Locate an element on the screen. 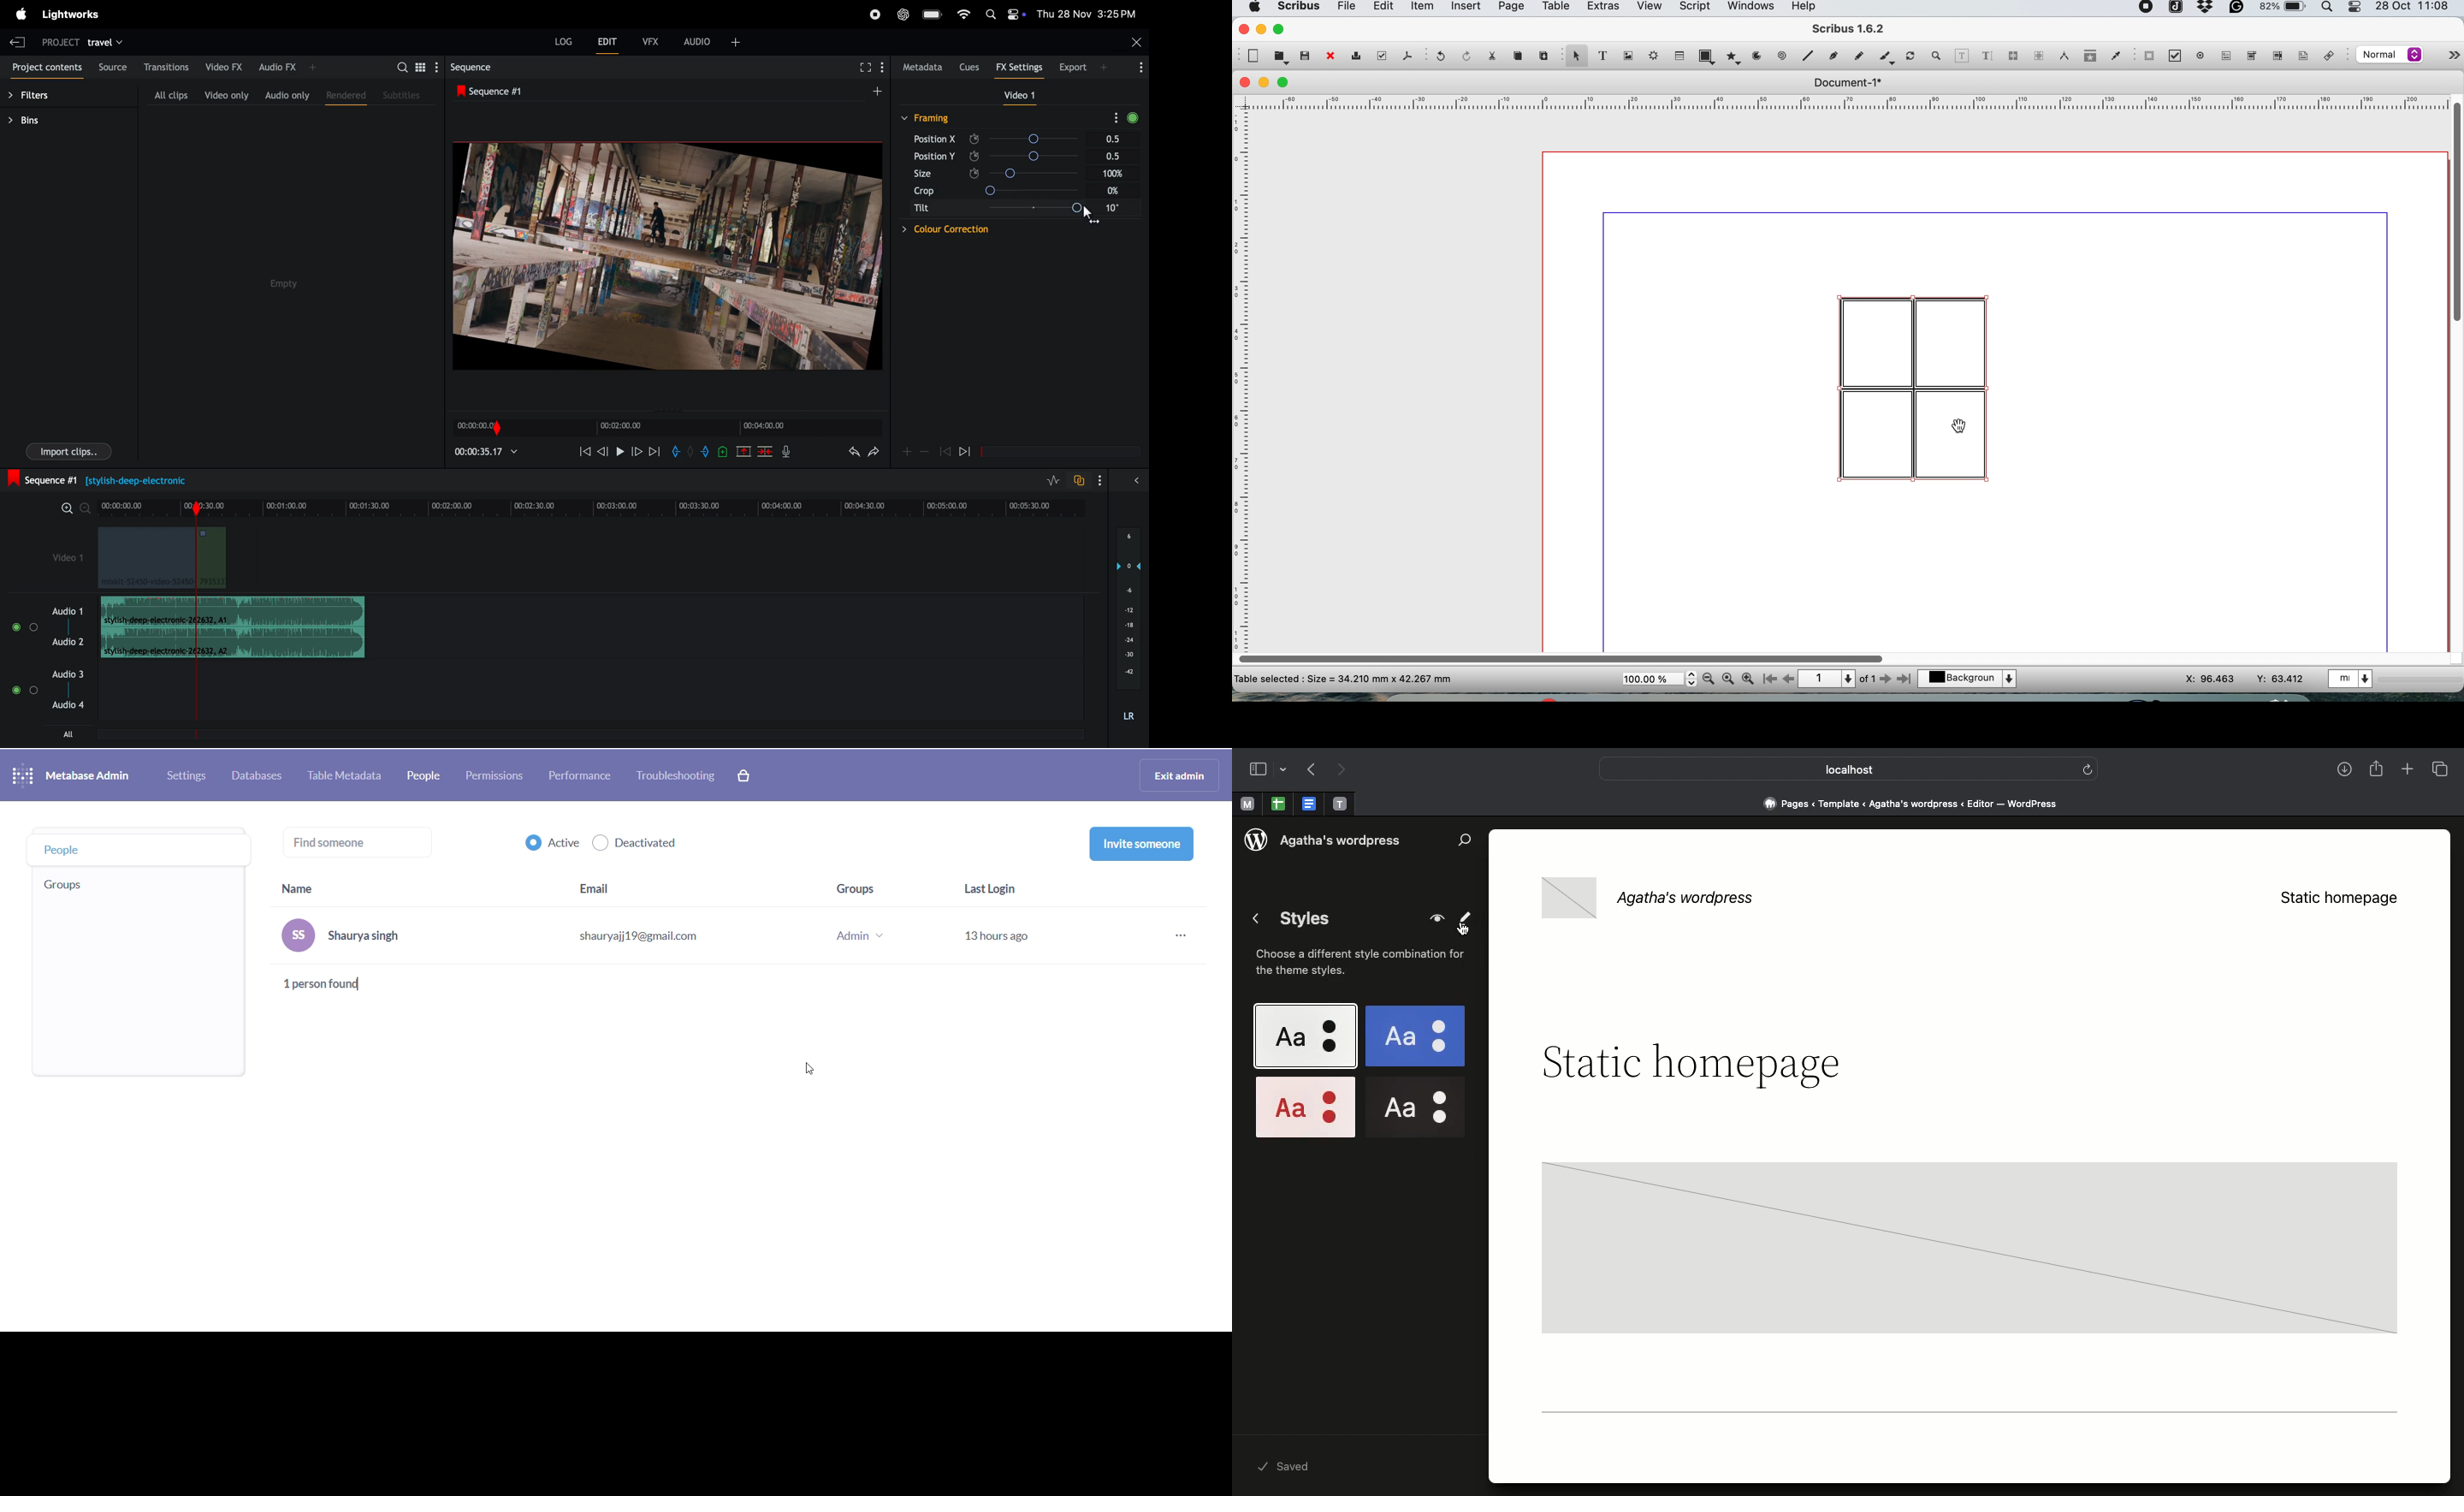 The image size is (2464, 1512). rendered is located at coordinates (345, 97).